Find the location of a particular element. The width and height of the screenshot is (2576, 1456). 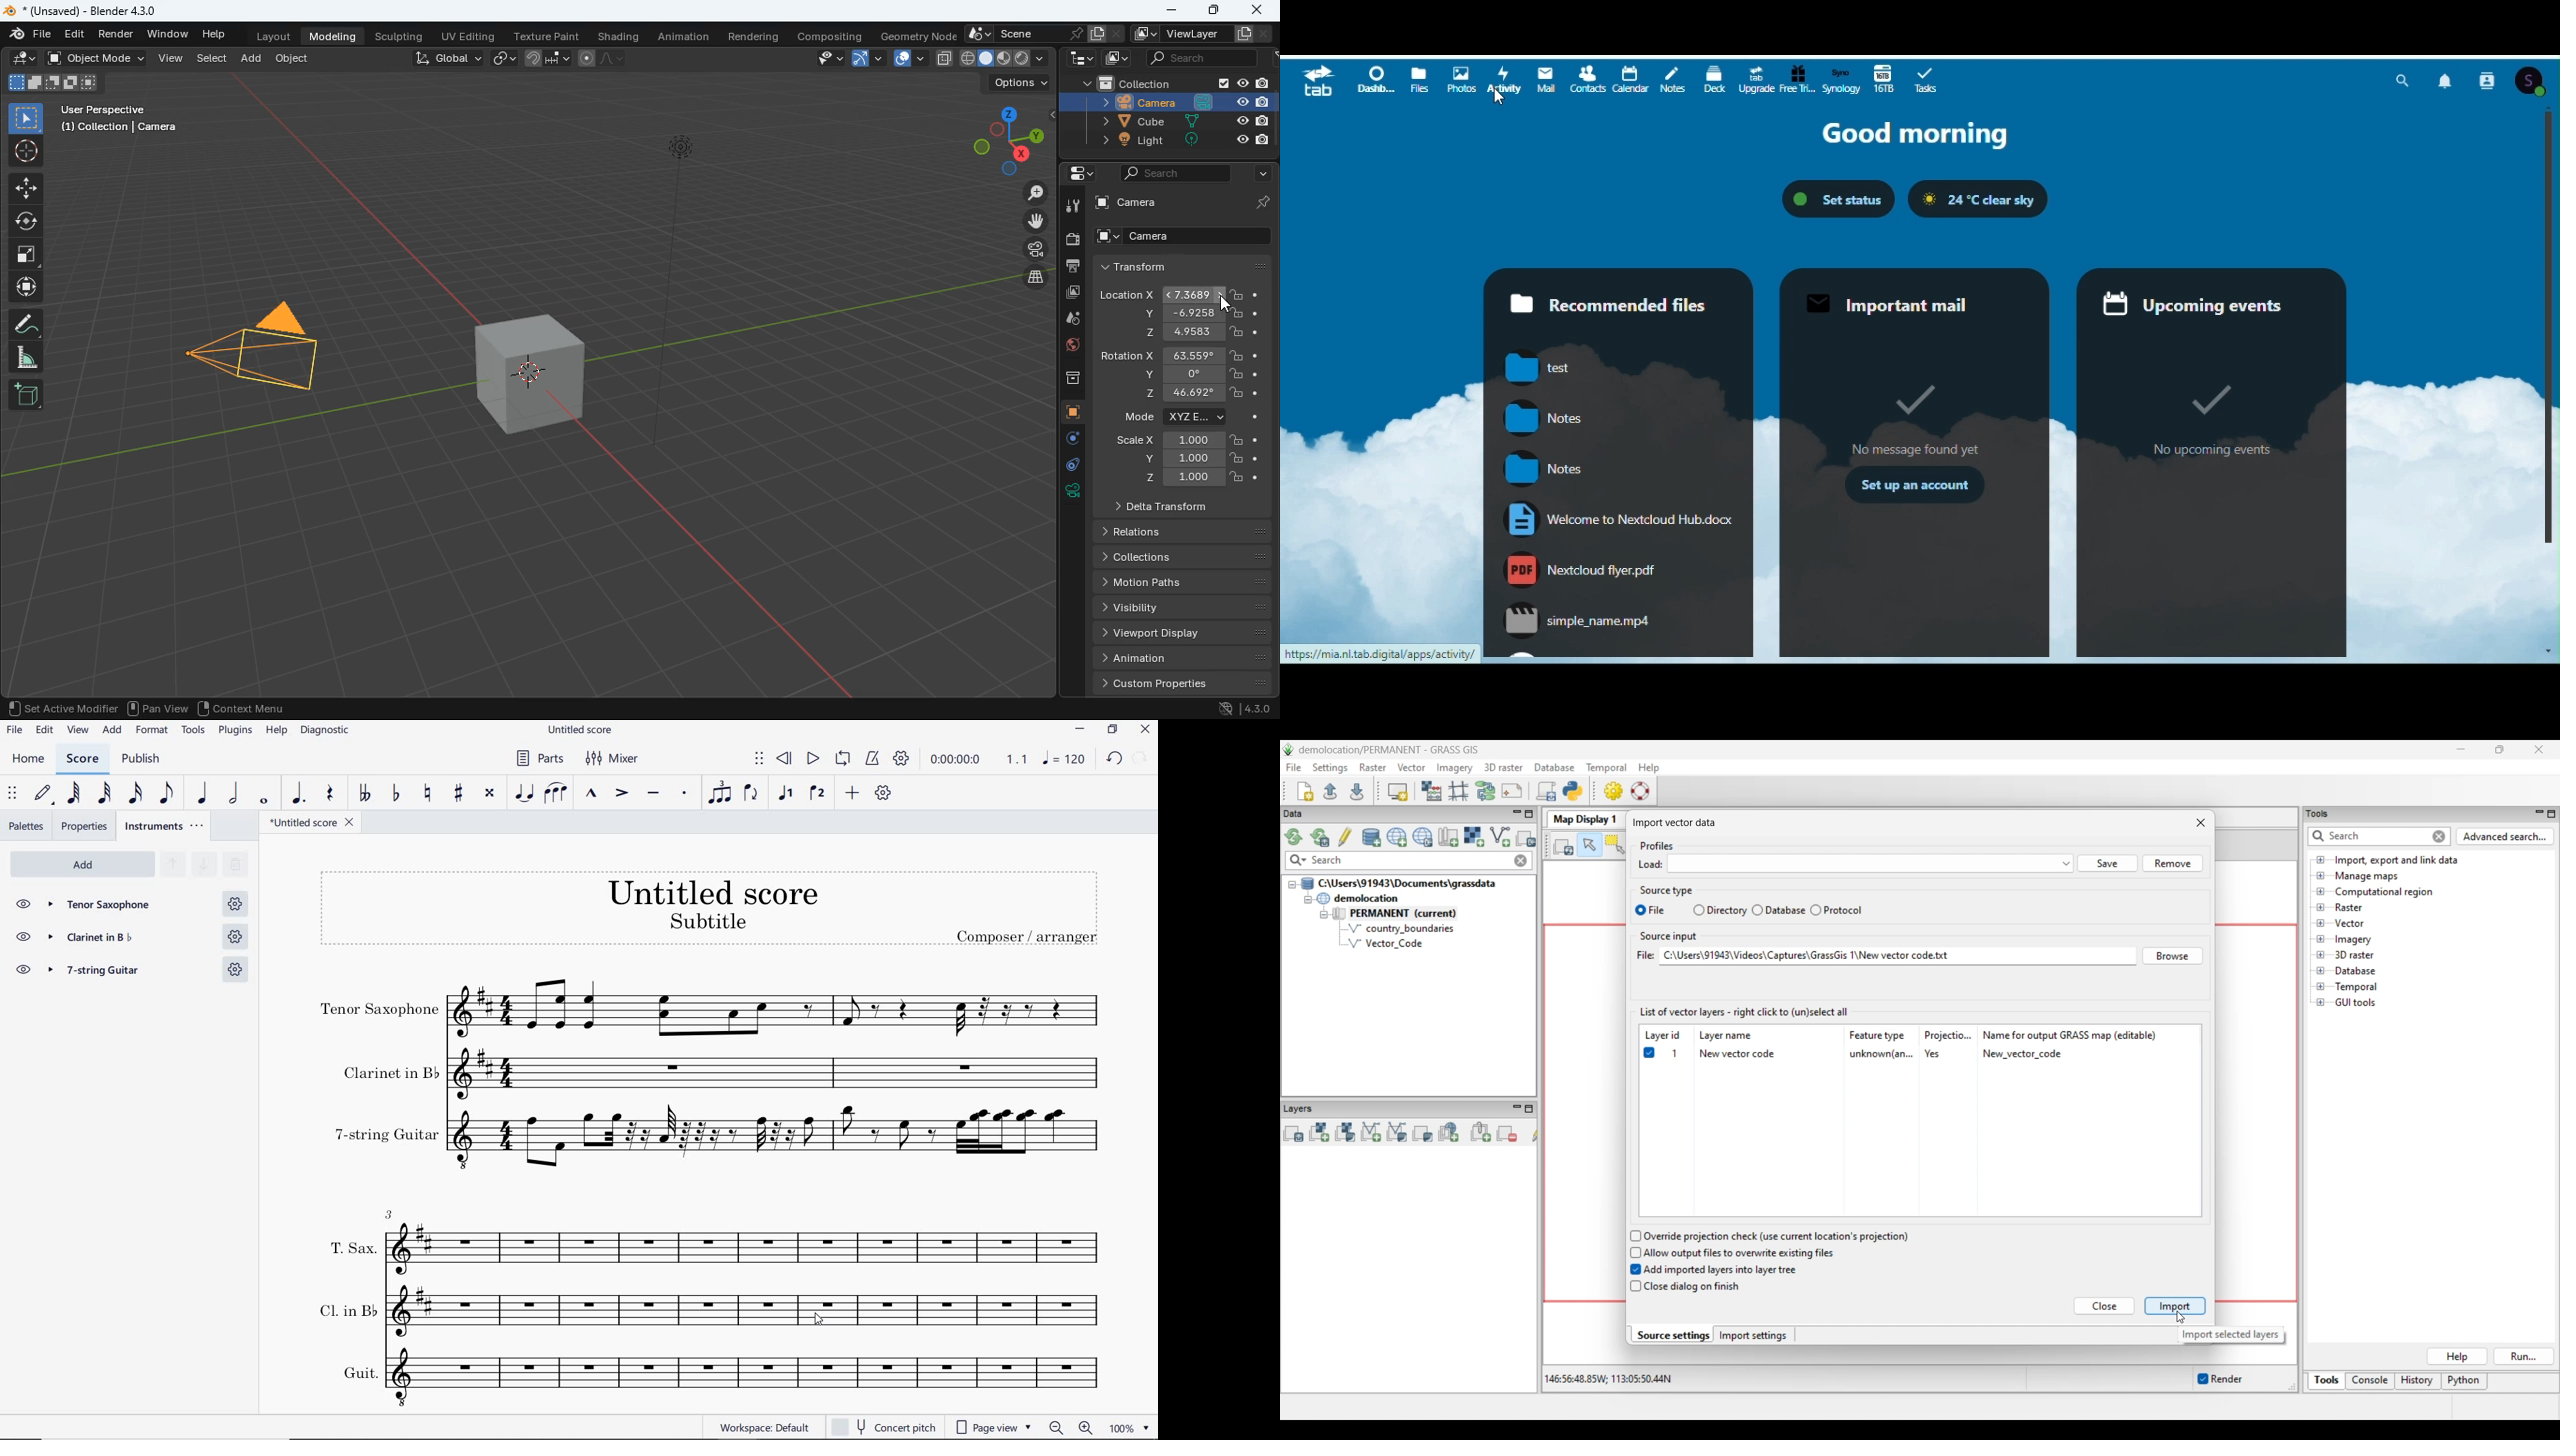

TOOLS is located at coordinates (194, 729).